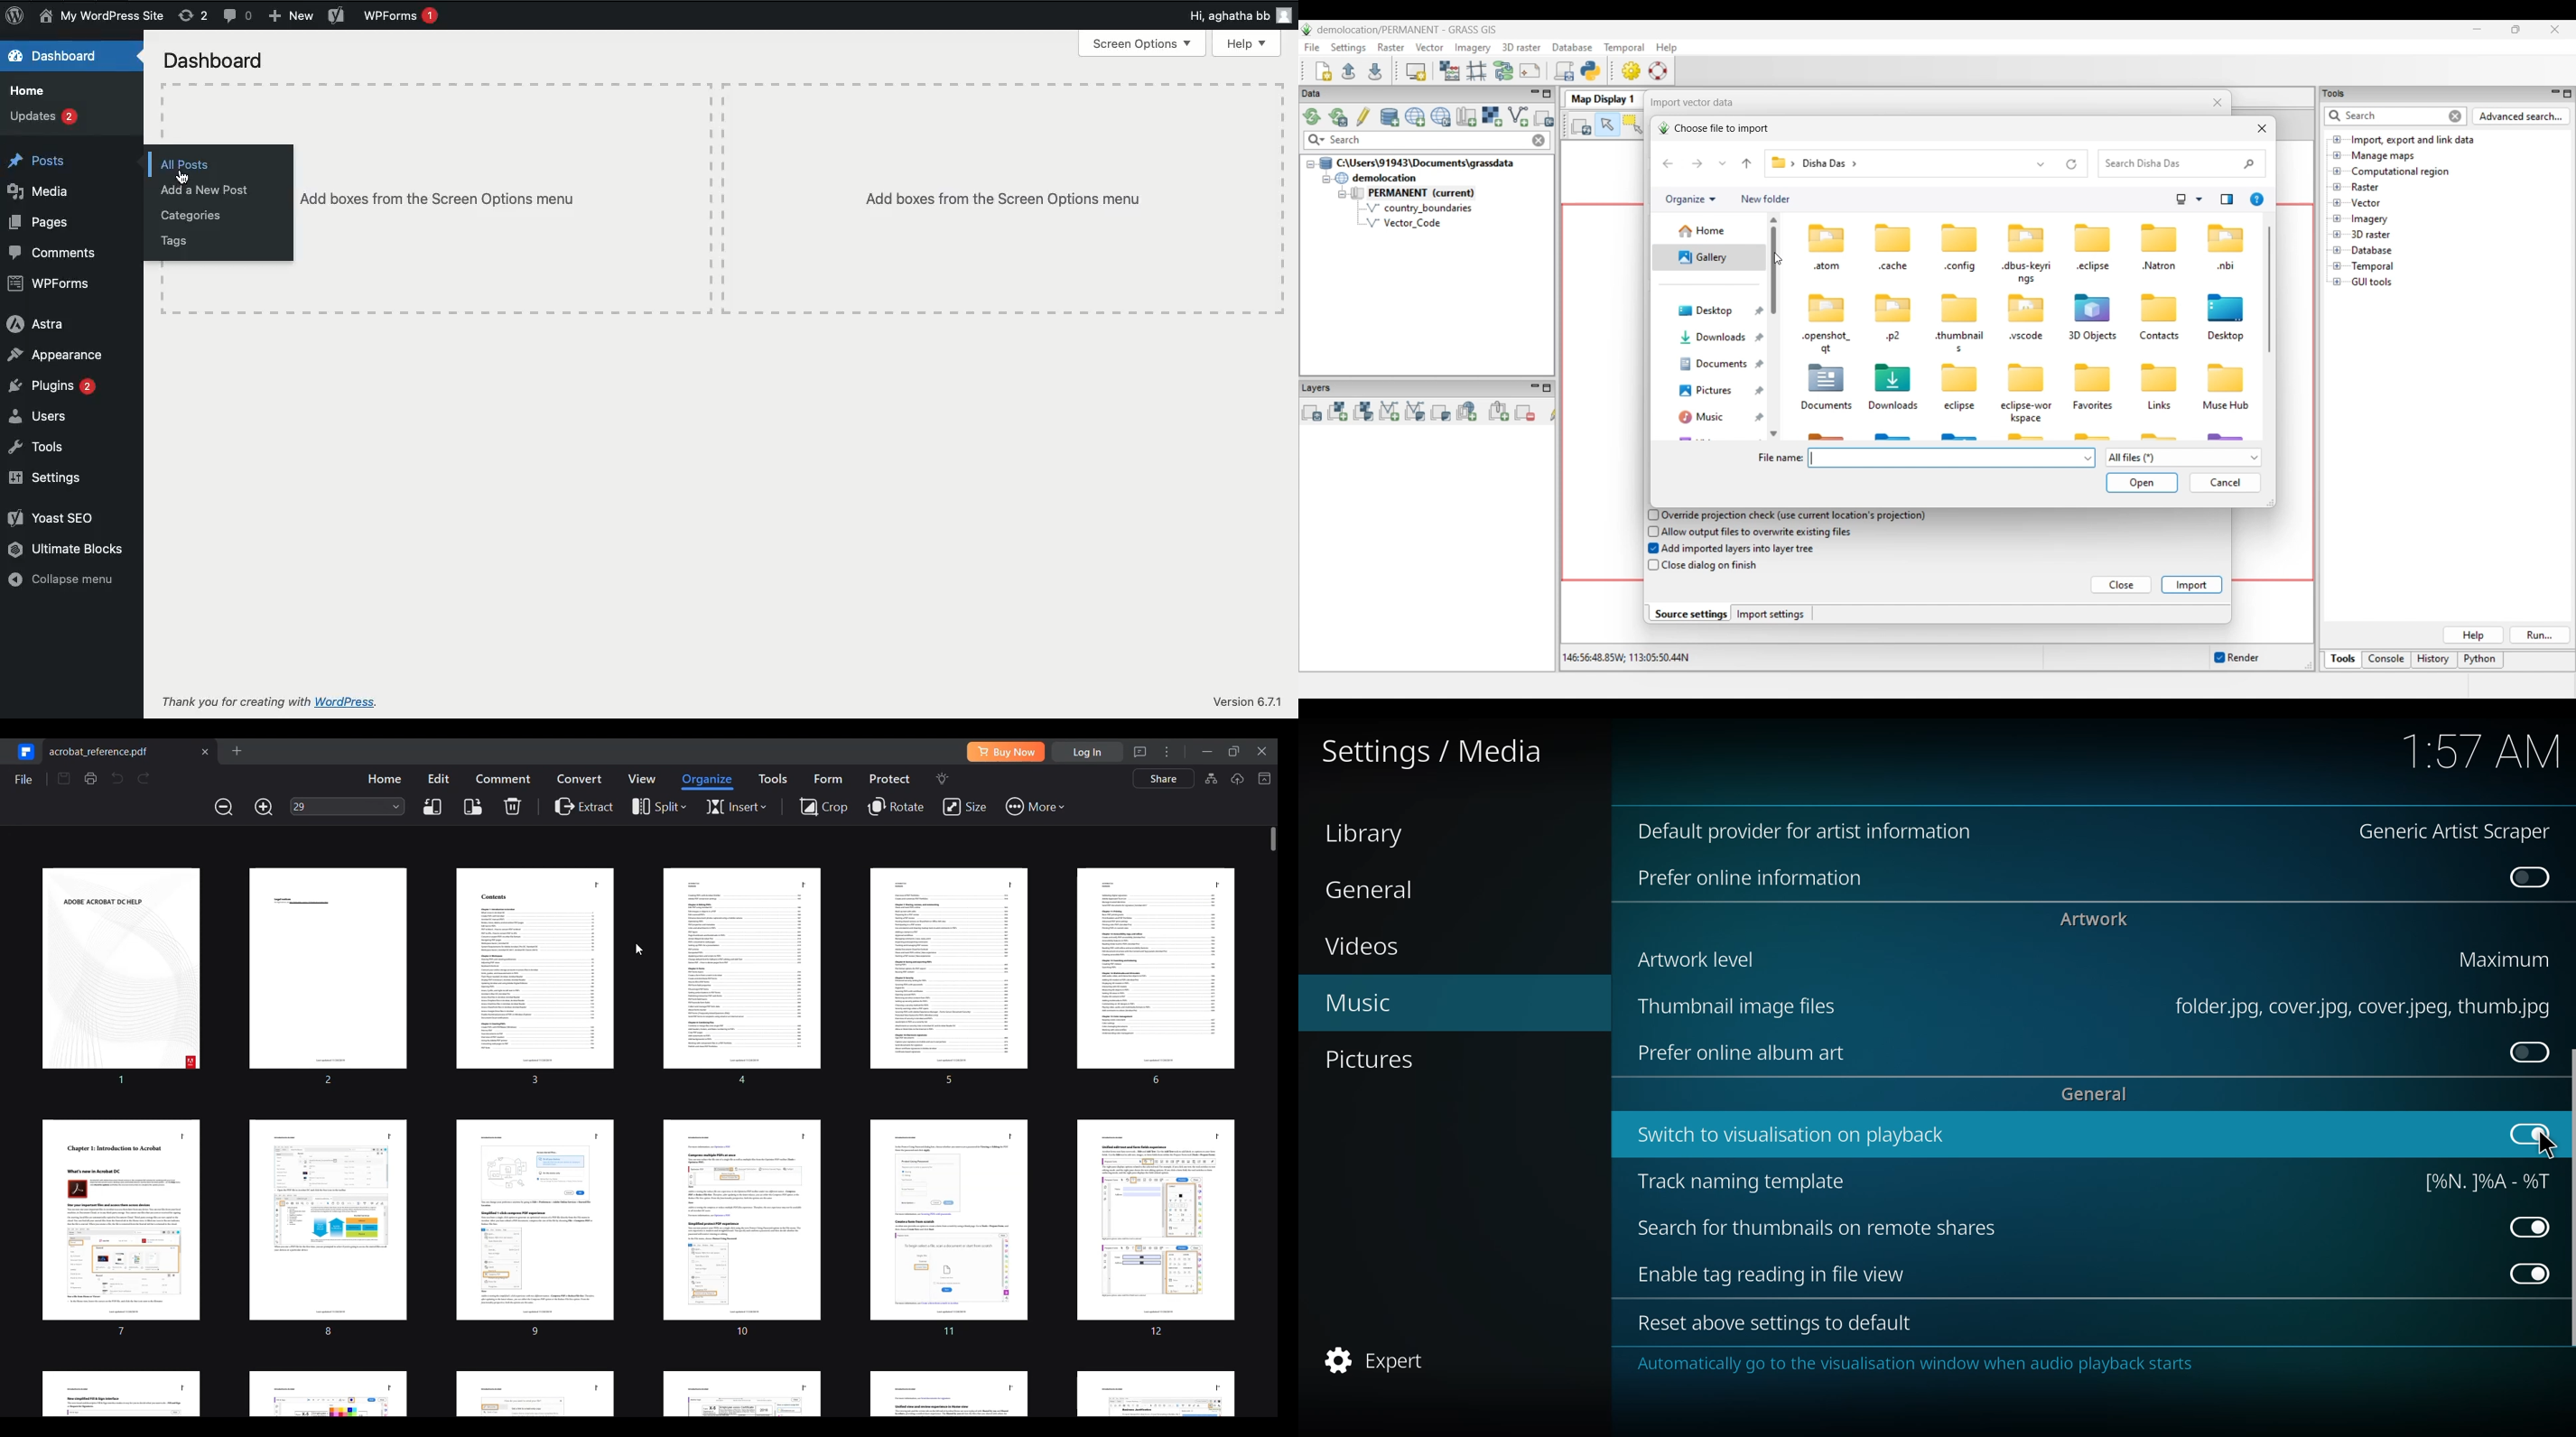 Image resolution: width=2576 pixels, height=1456 pixels. What do you see at coordinates (1744, 1182) in the screenshot?
I see `track naming template` at bounding box center [1744, 1182].